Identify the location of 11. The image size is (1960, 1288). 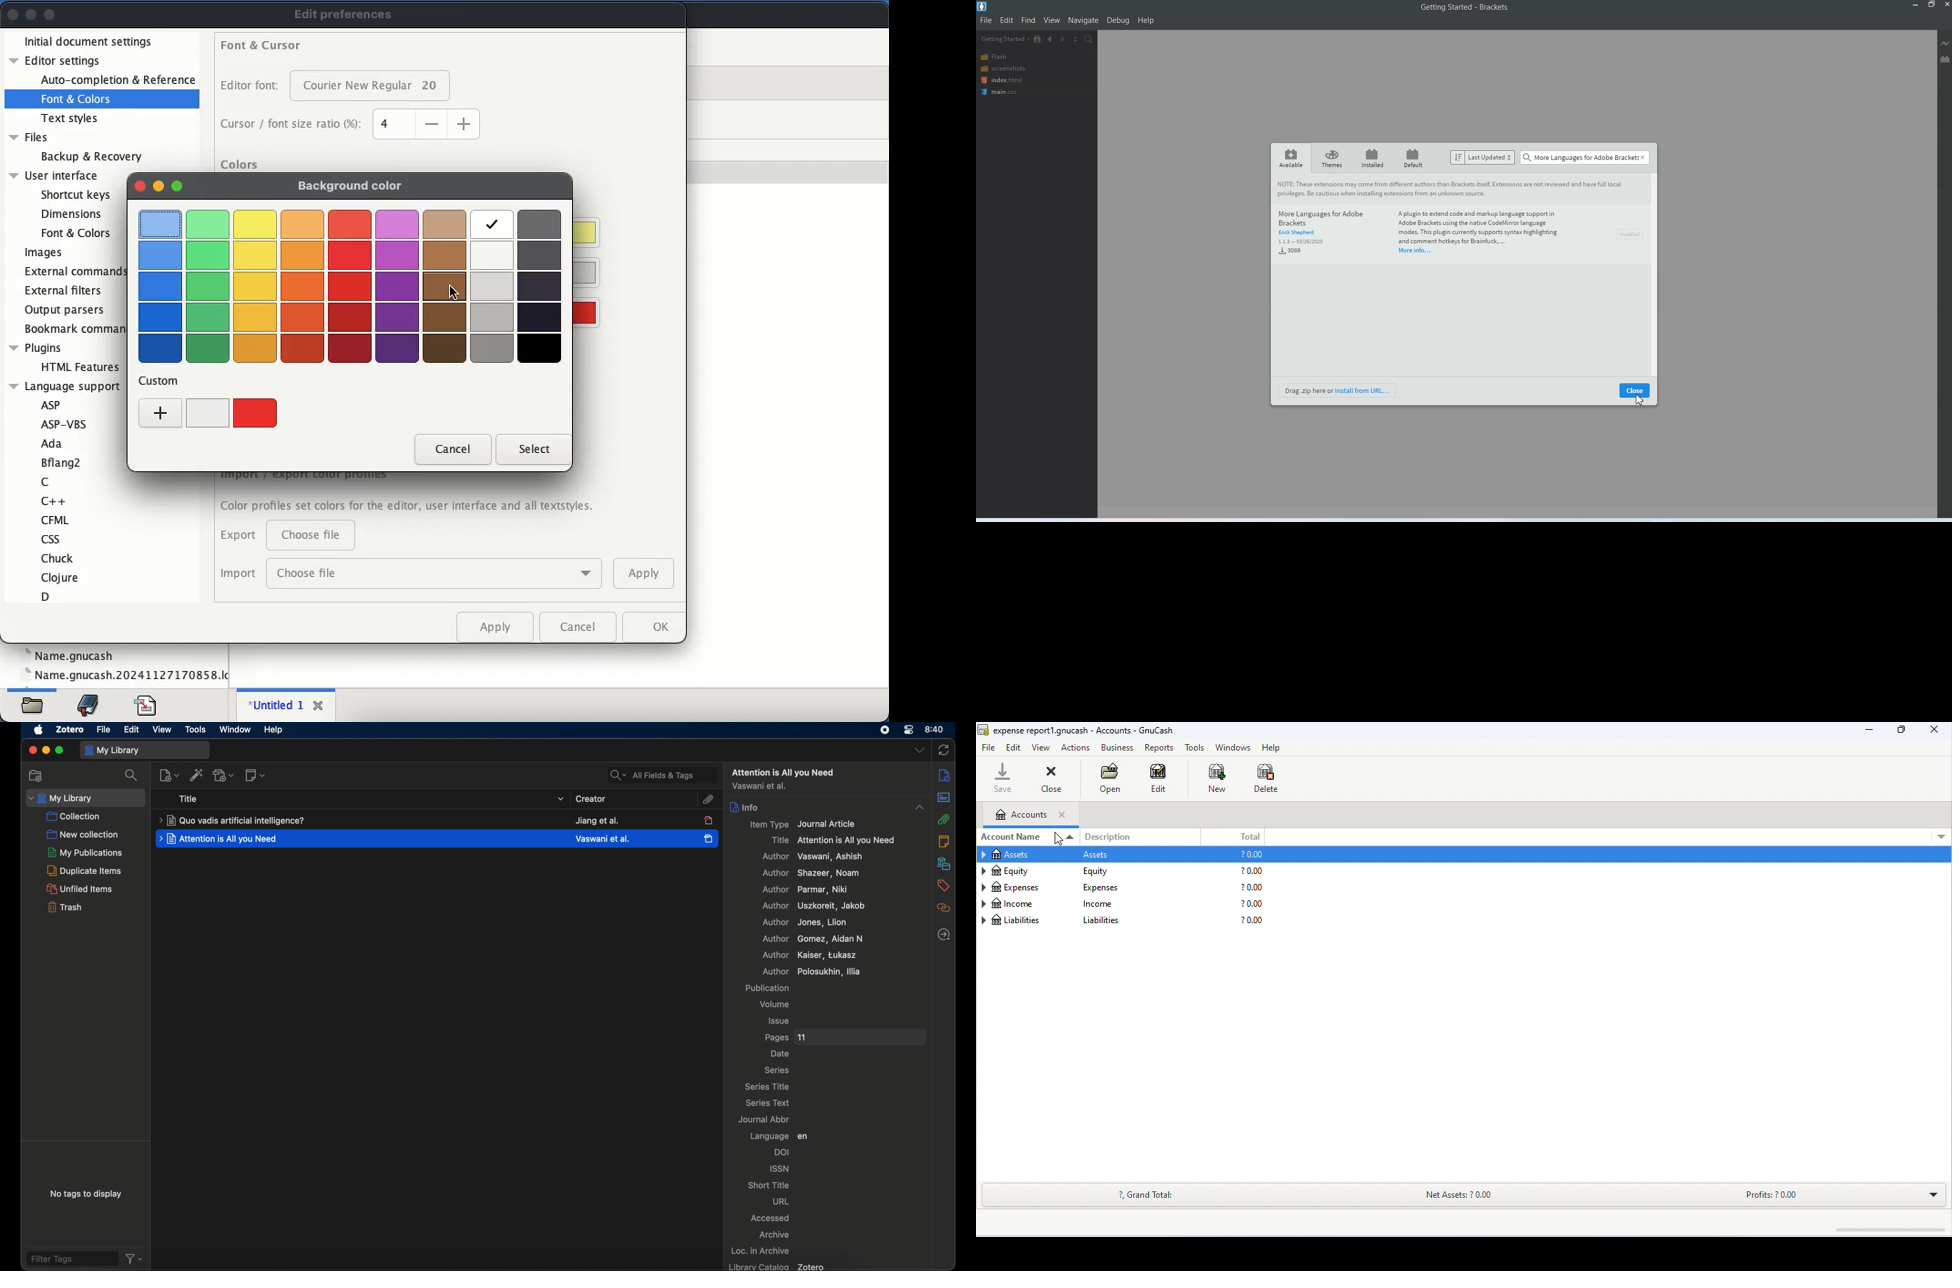
(803, 1037).